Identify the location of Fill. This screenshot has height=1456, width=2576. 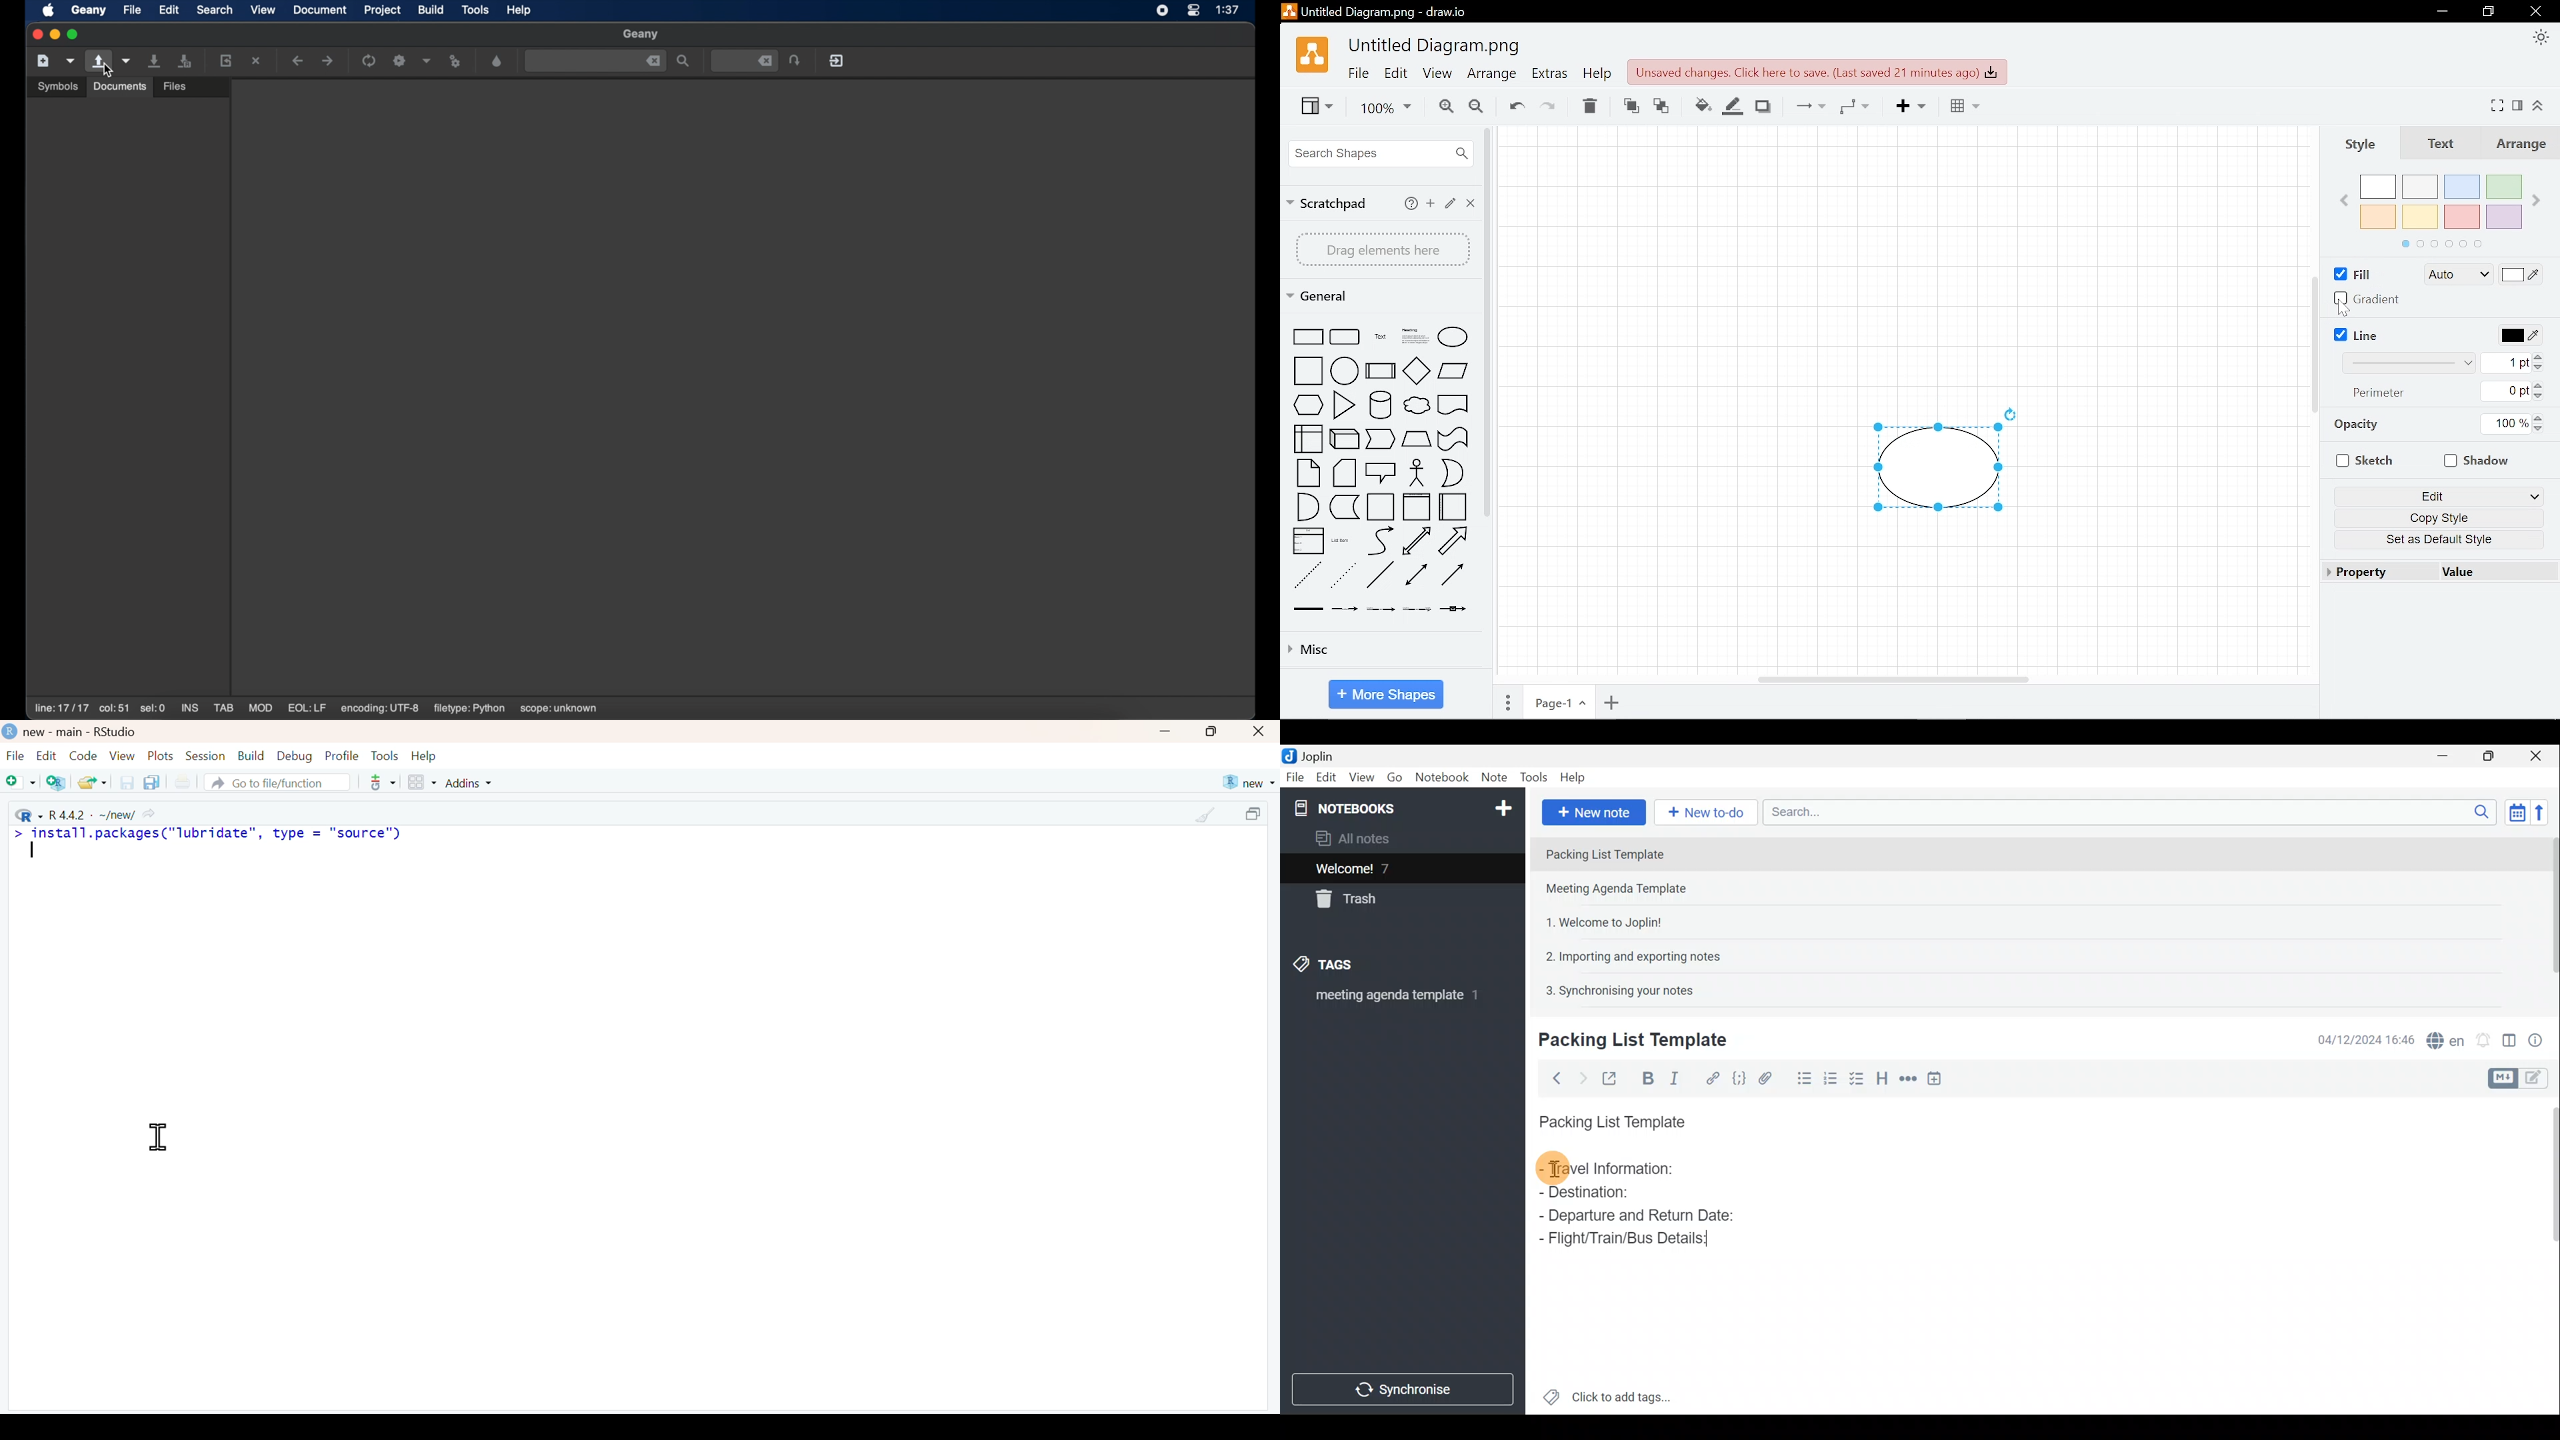
(2350, 273).